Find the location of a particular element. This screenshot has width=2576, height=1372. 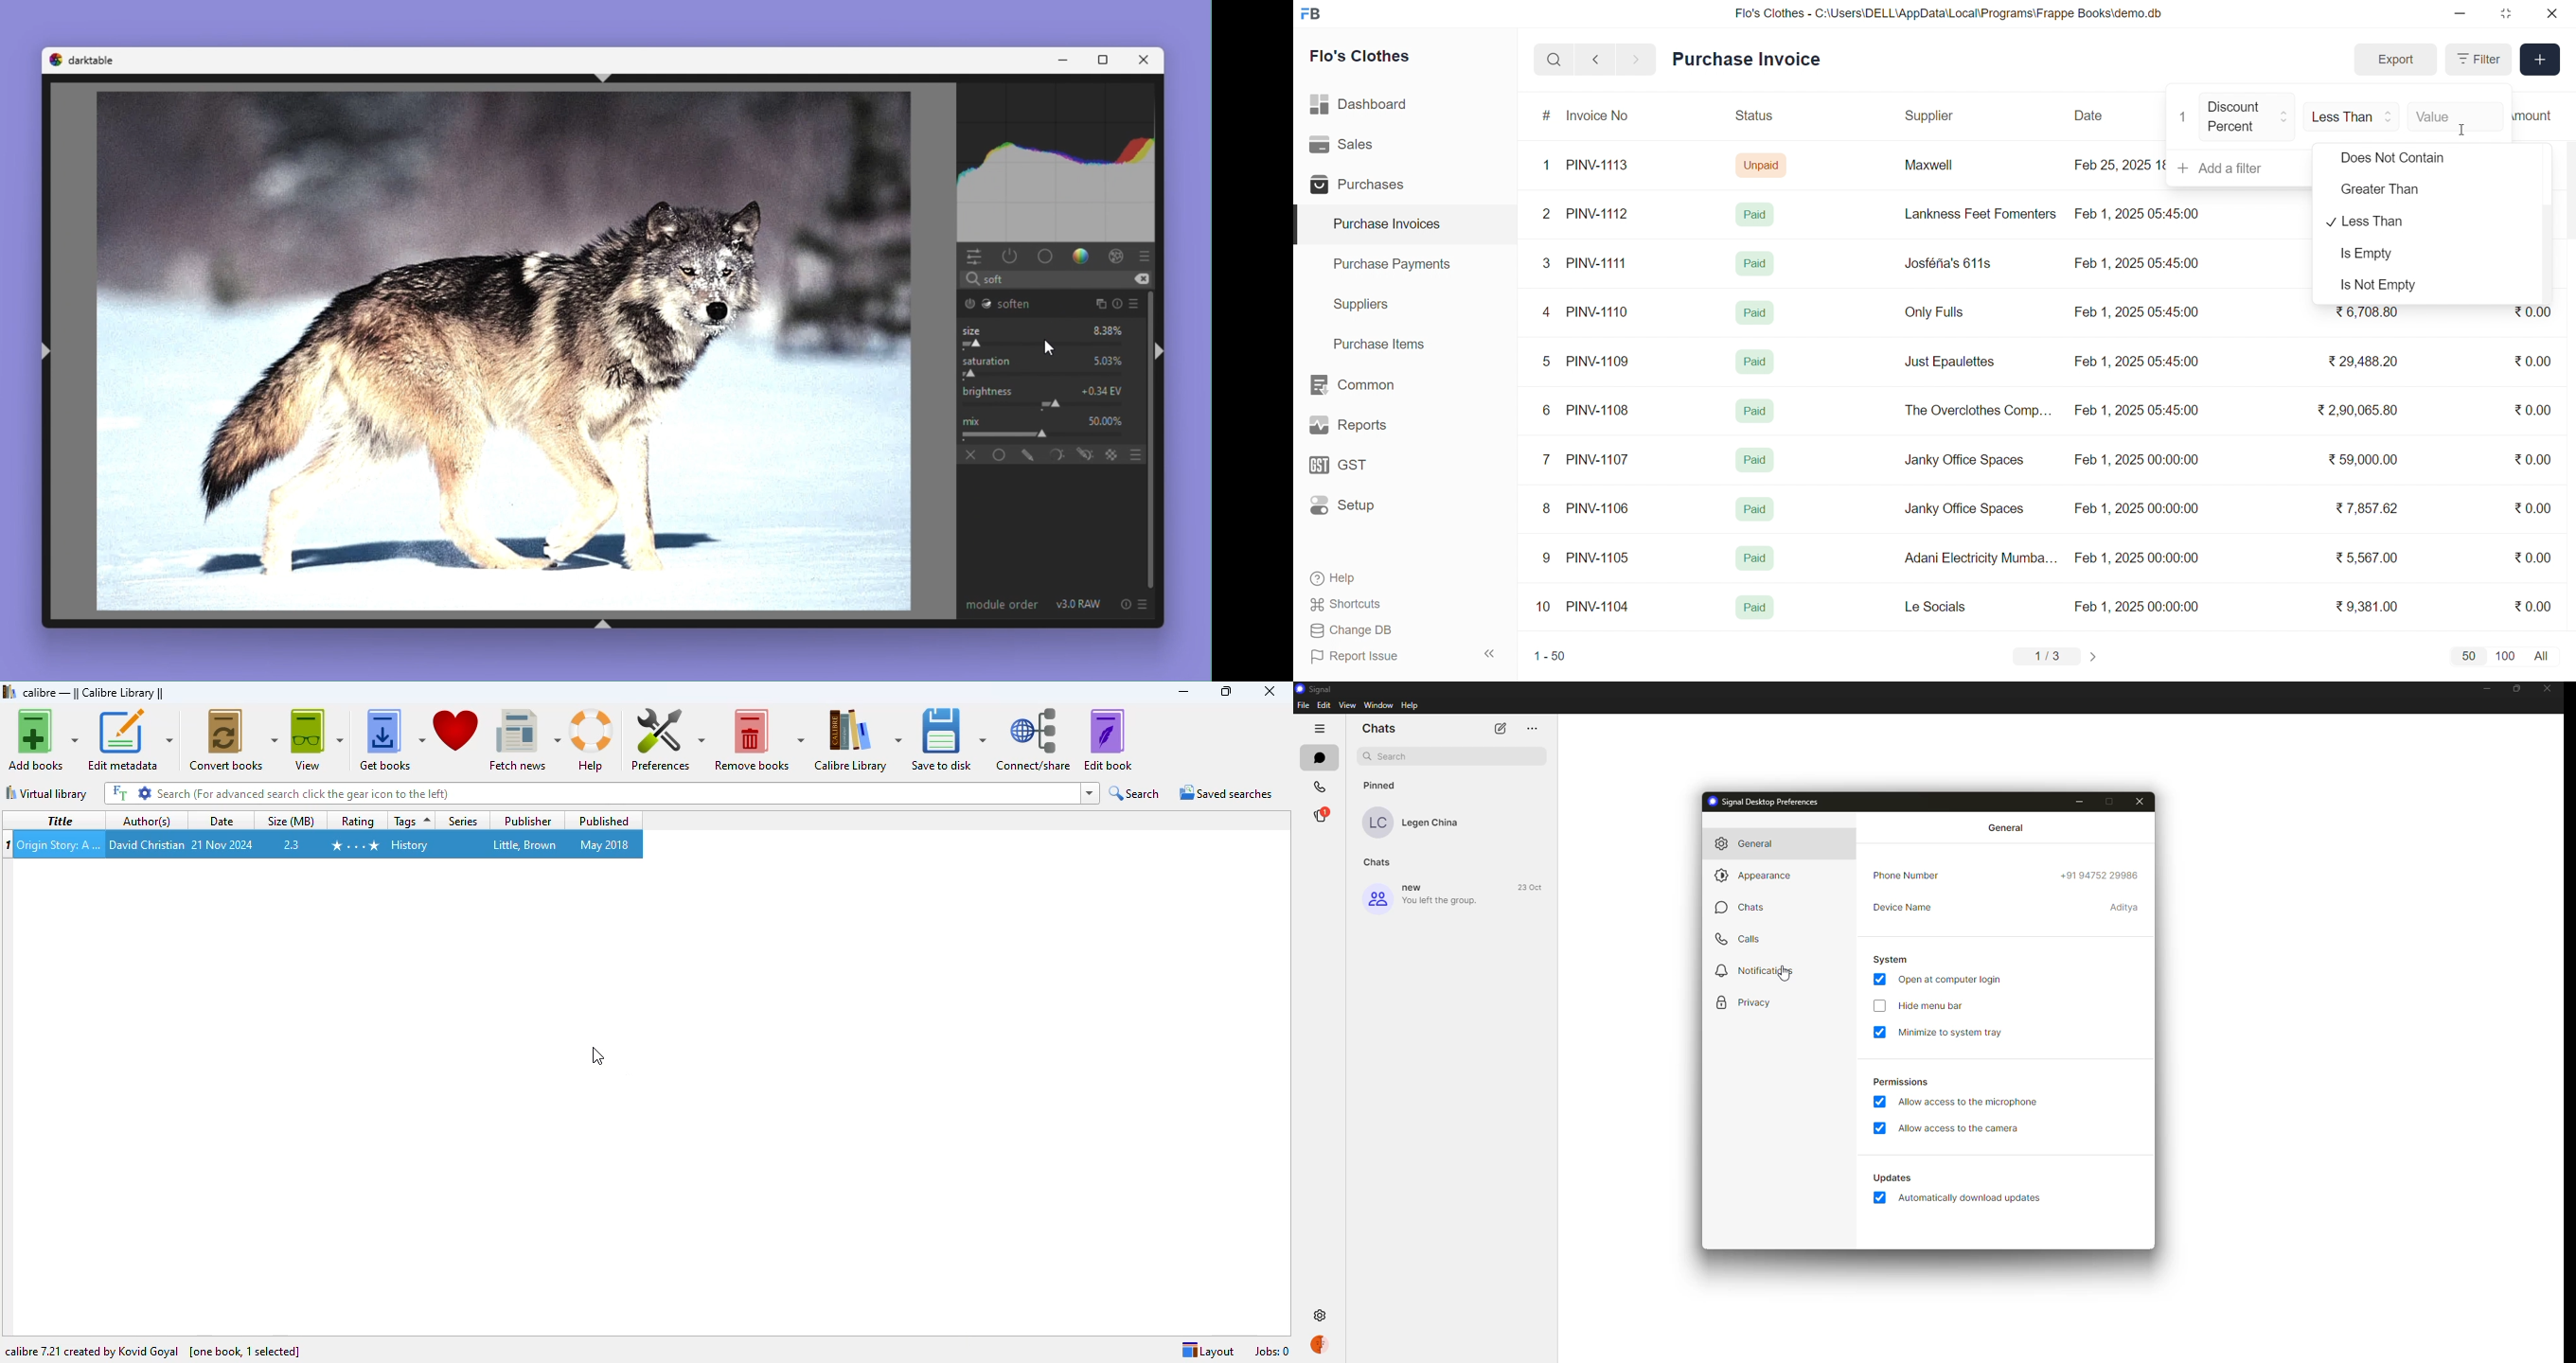

PINV-1104 is located at coordinates (1599, 607).